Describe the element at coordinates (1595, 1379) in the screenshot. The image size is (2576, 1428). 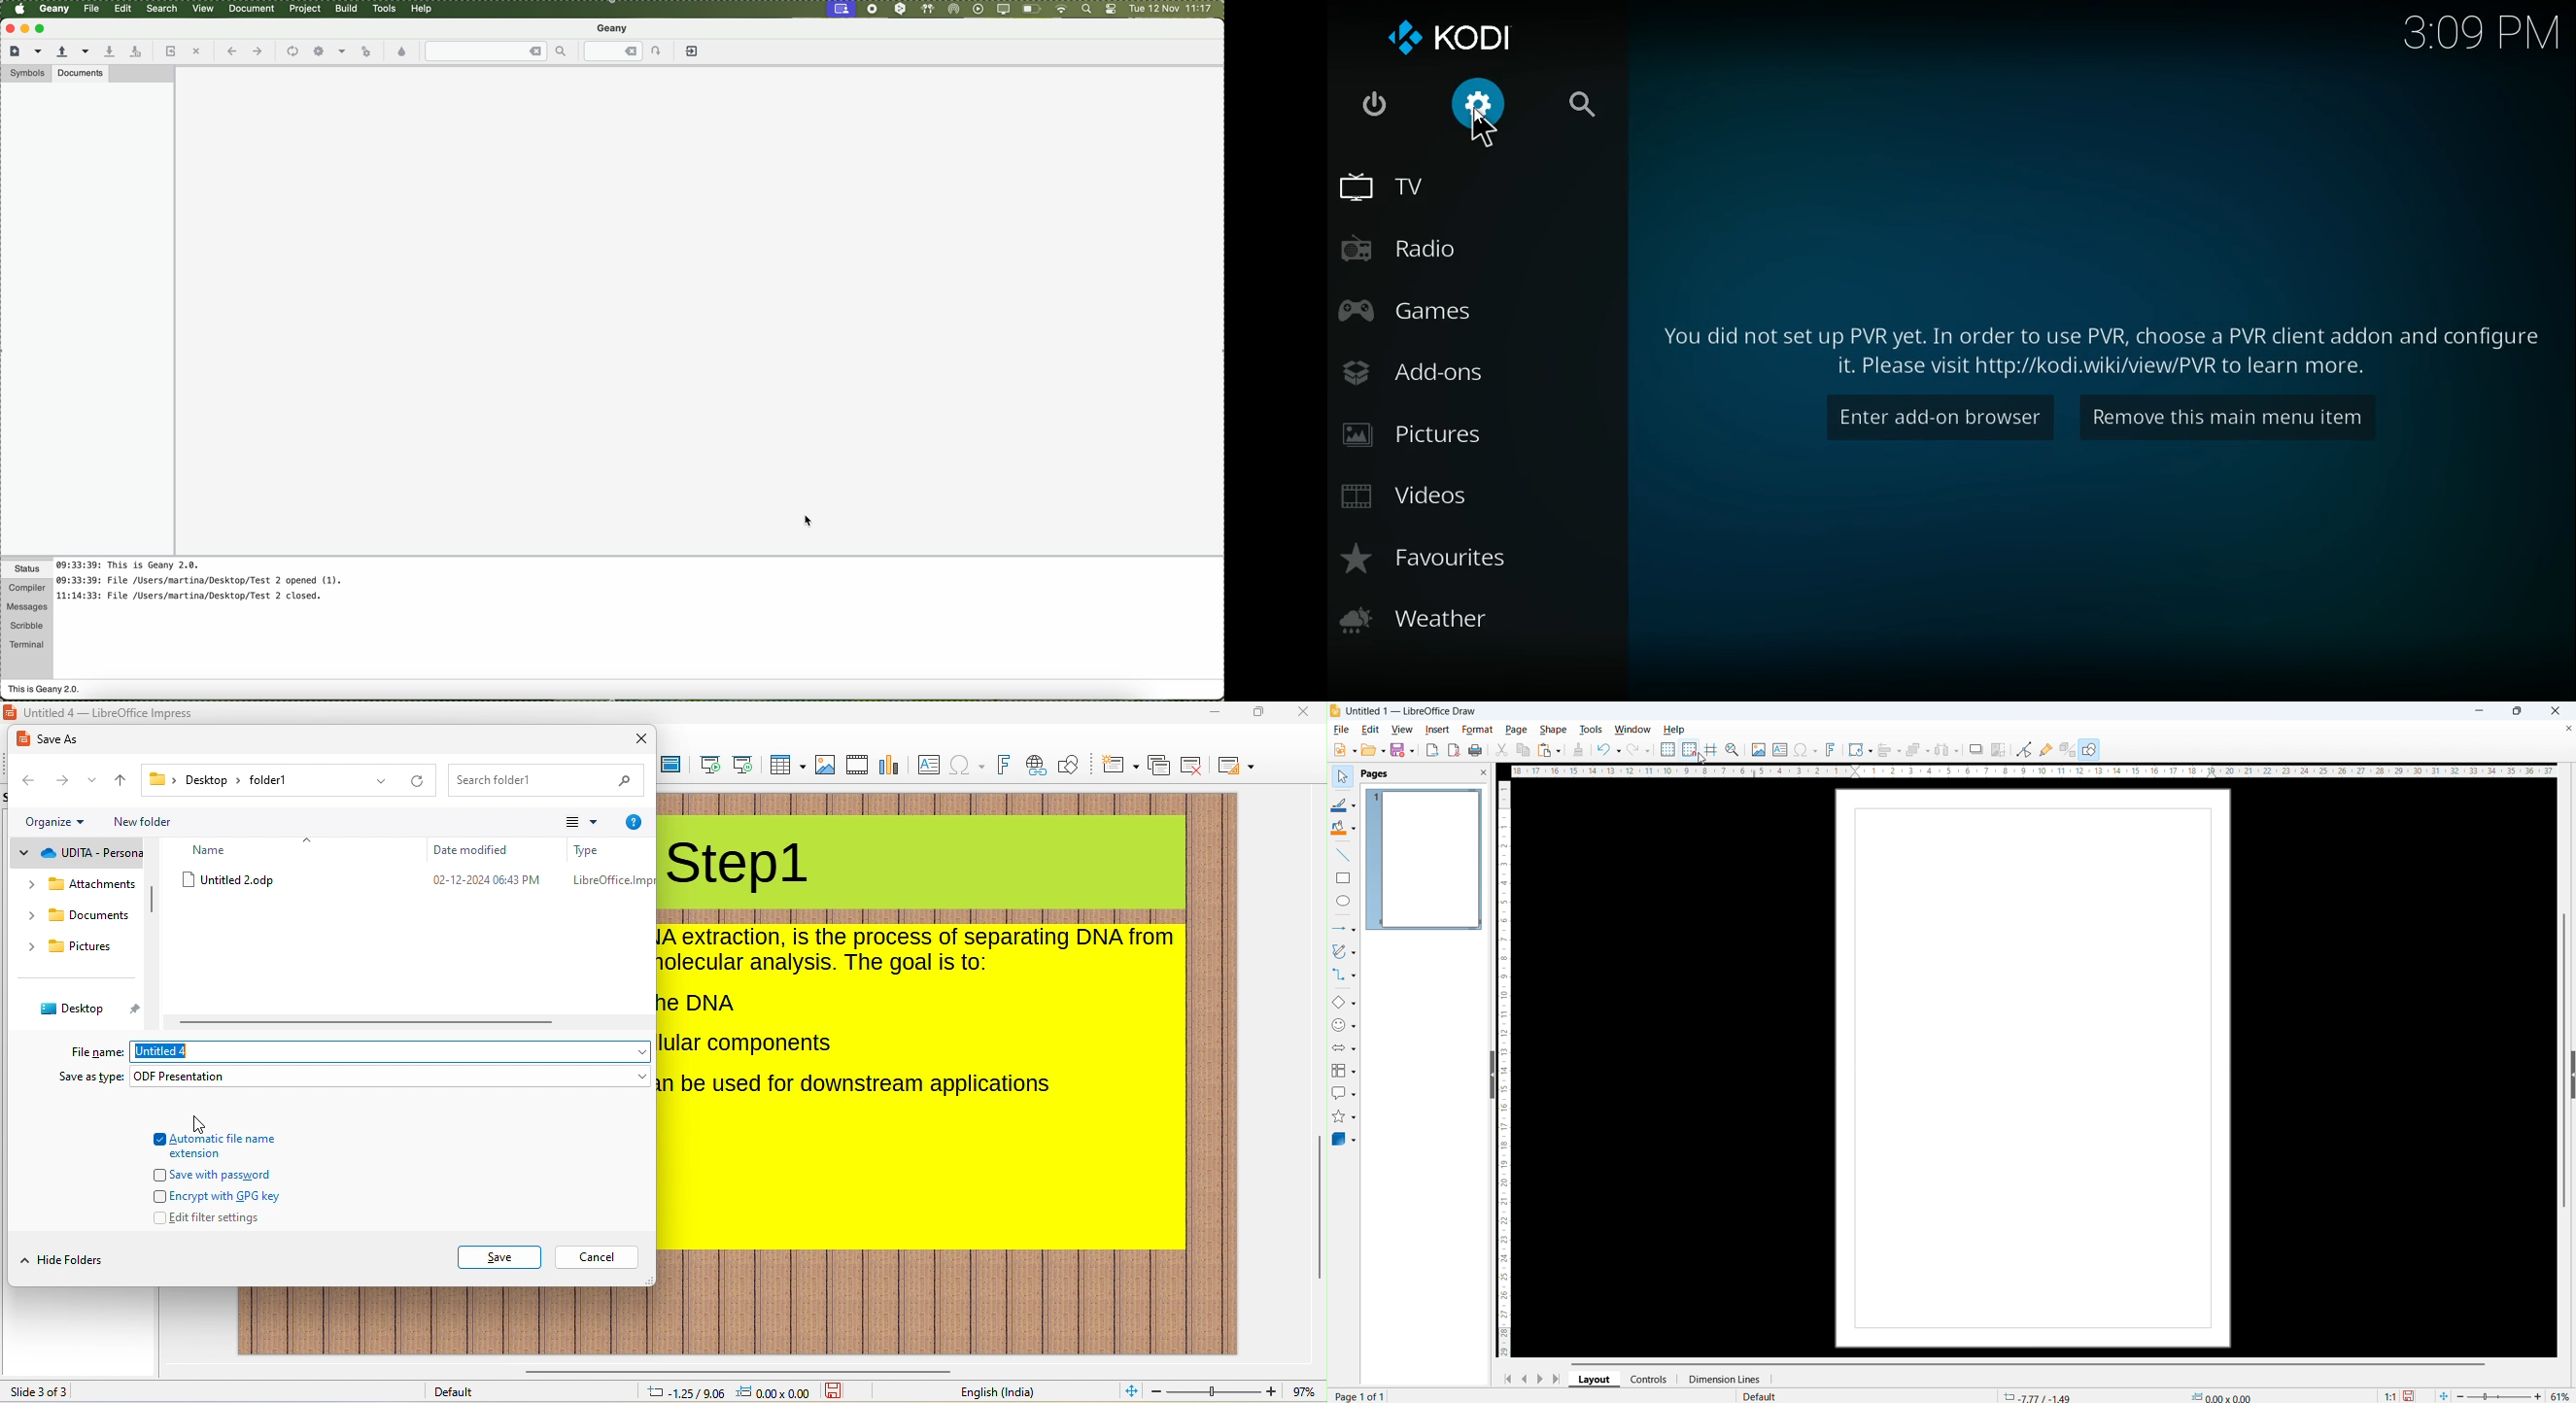
I see `layout` at that location.